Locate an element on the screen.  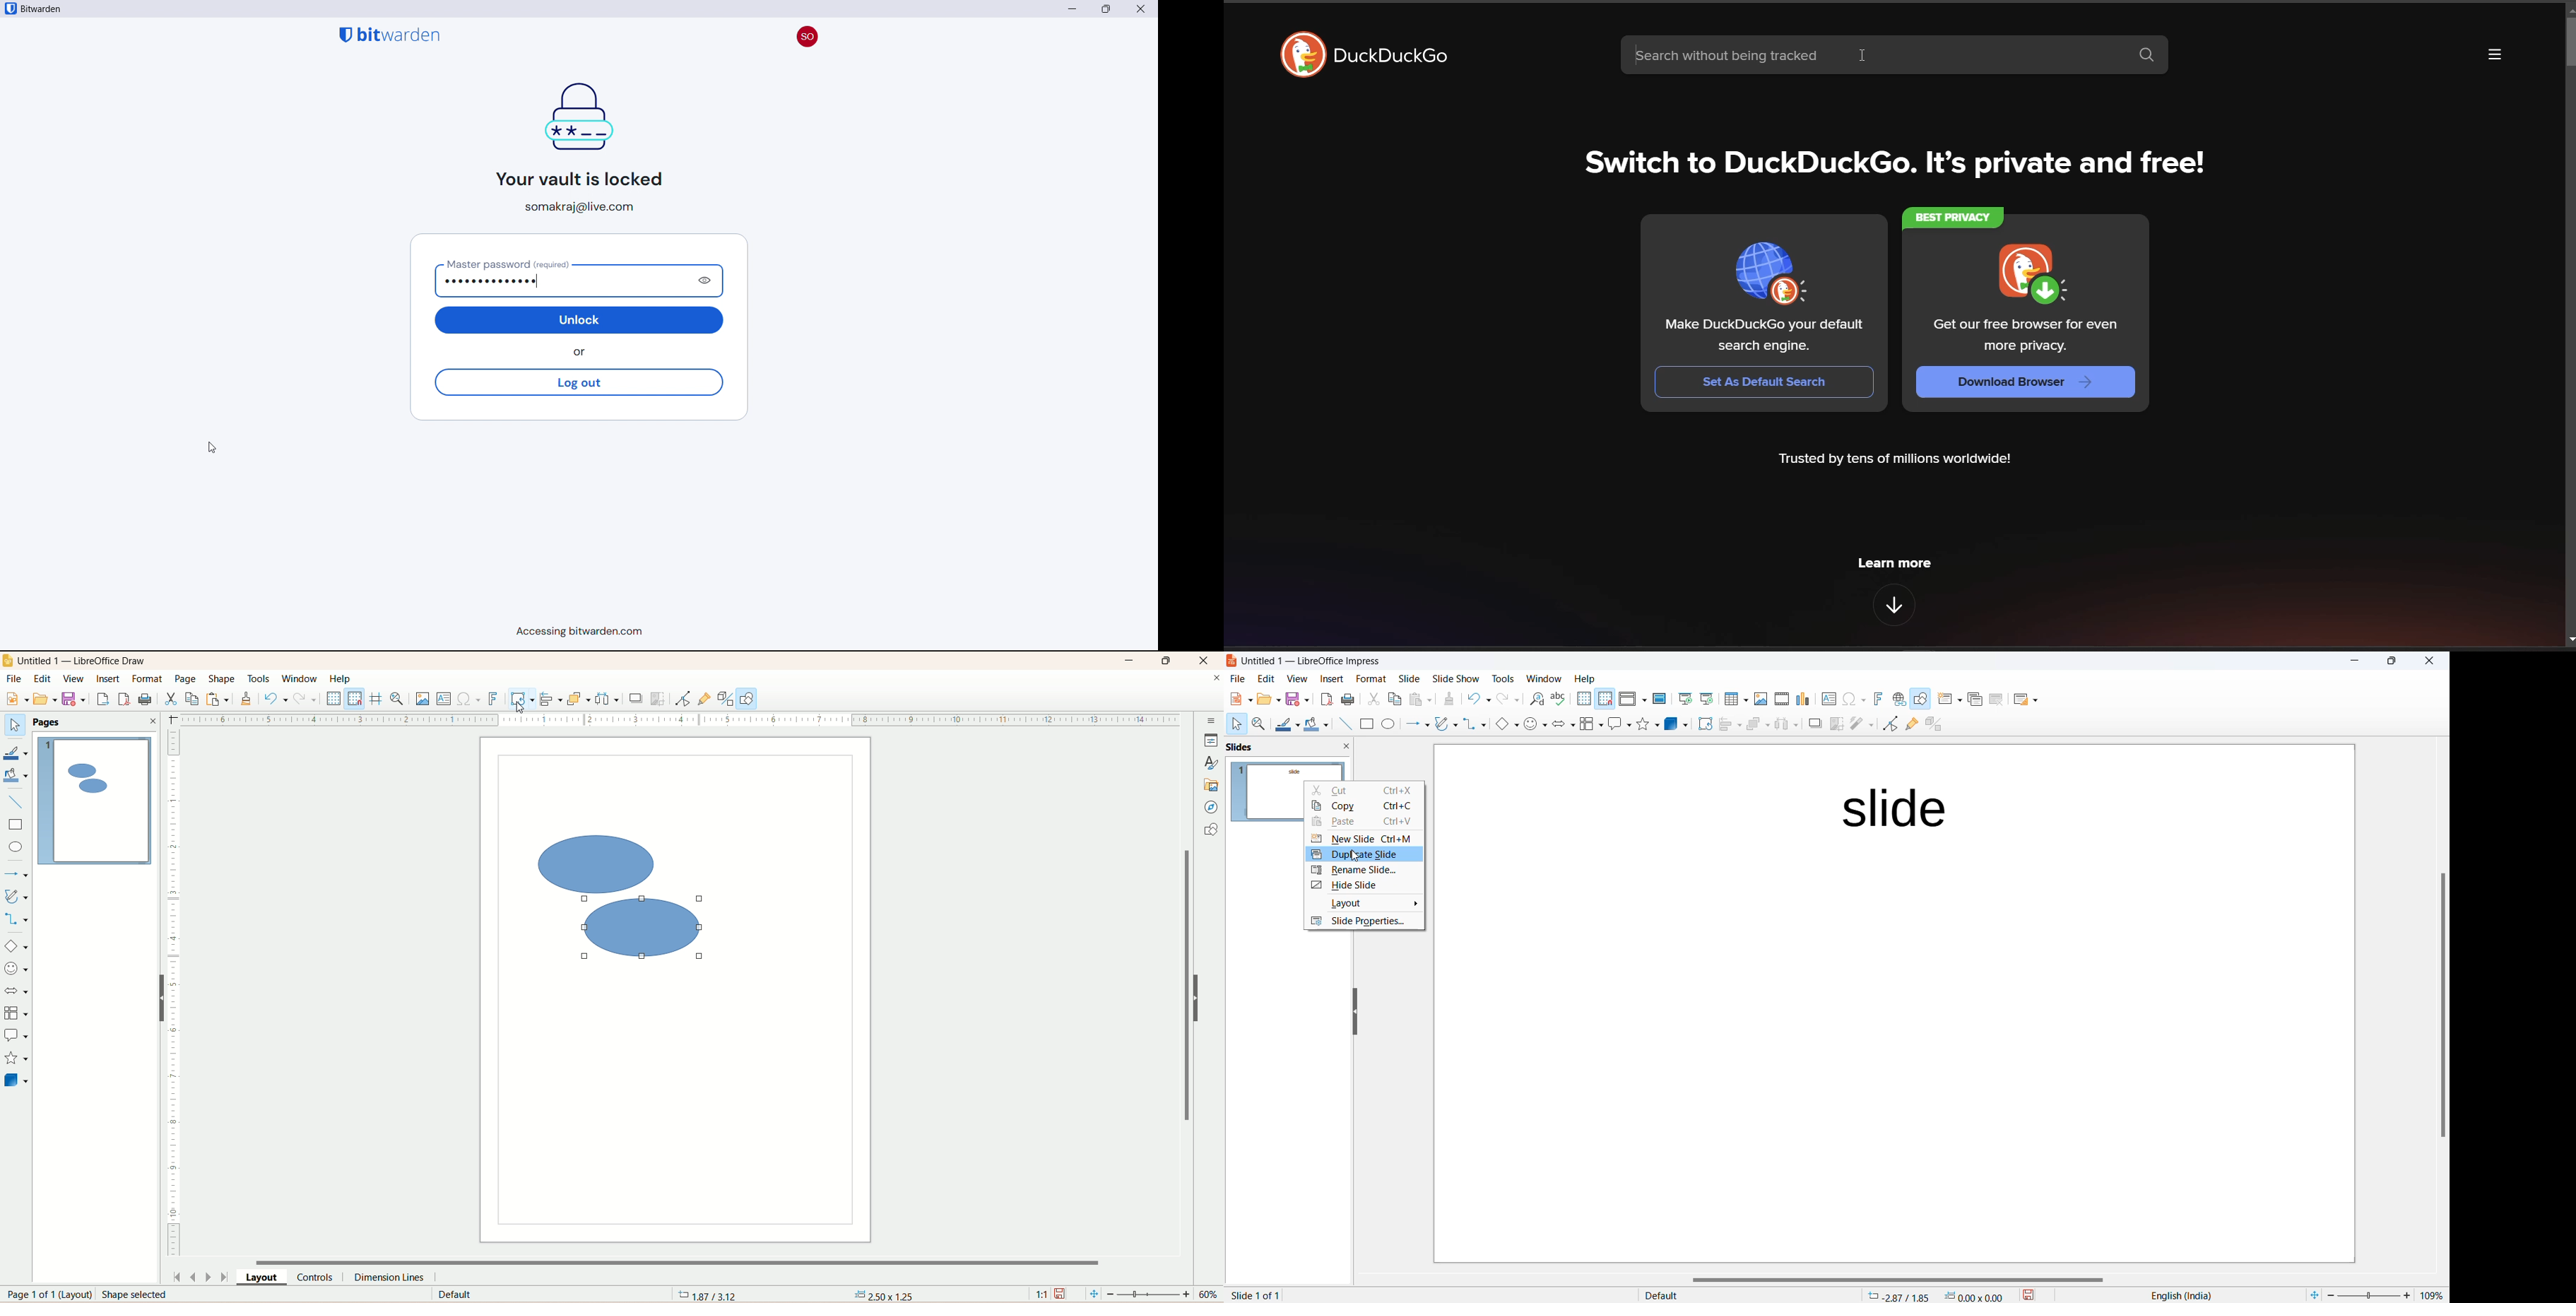
layout is located at coordinates (1364, 904).